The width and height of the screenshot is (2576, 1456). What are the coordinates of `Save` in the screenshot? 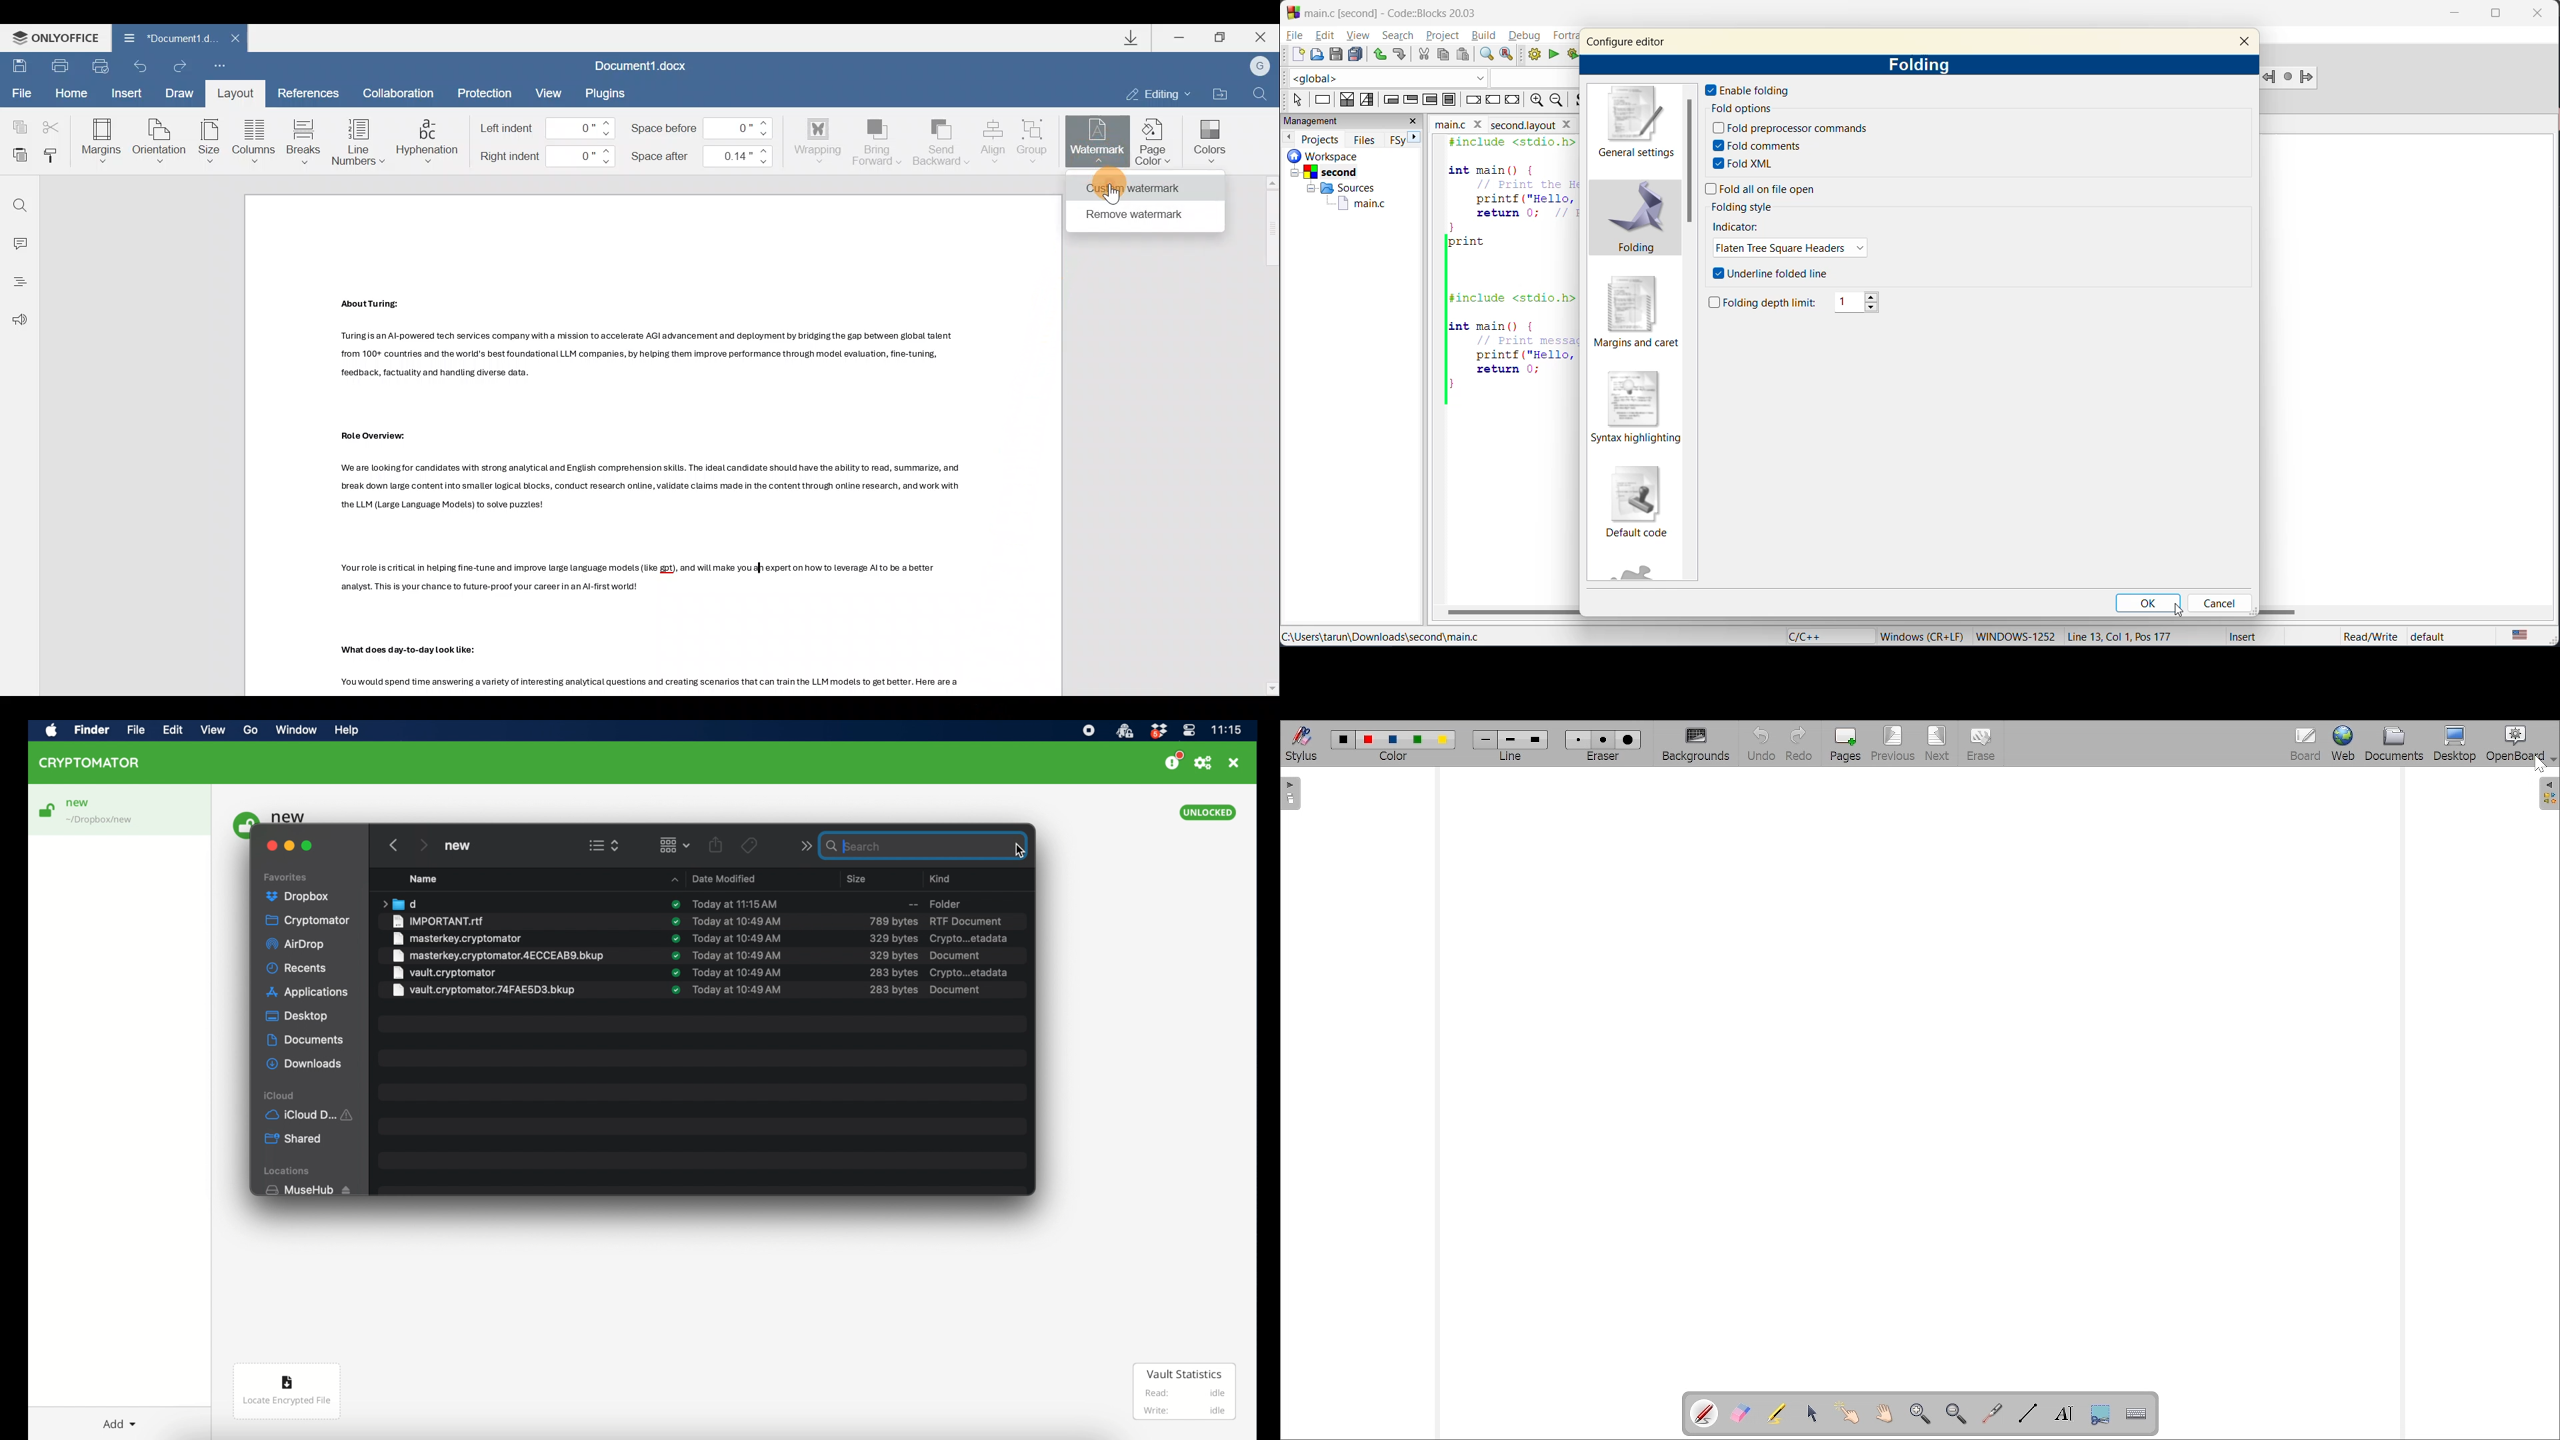 It's located at (17, 67).